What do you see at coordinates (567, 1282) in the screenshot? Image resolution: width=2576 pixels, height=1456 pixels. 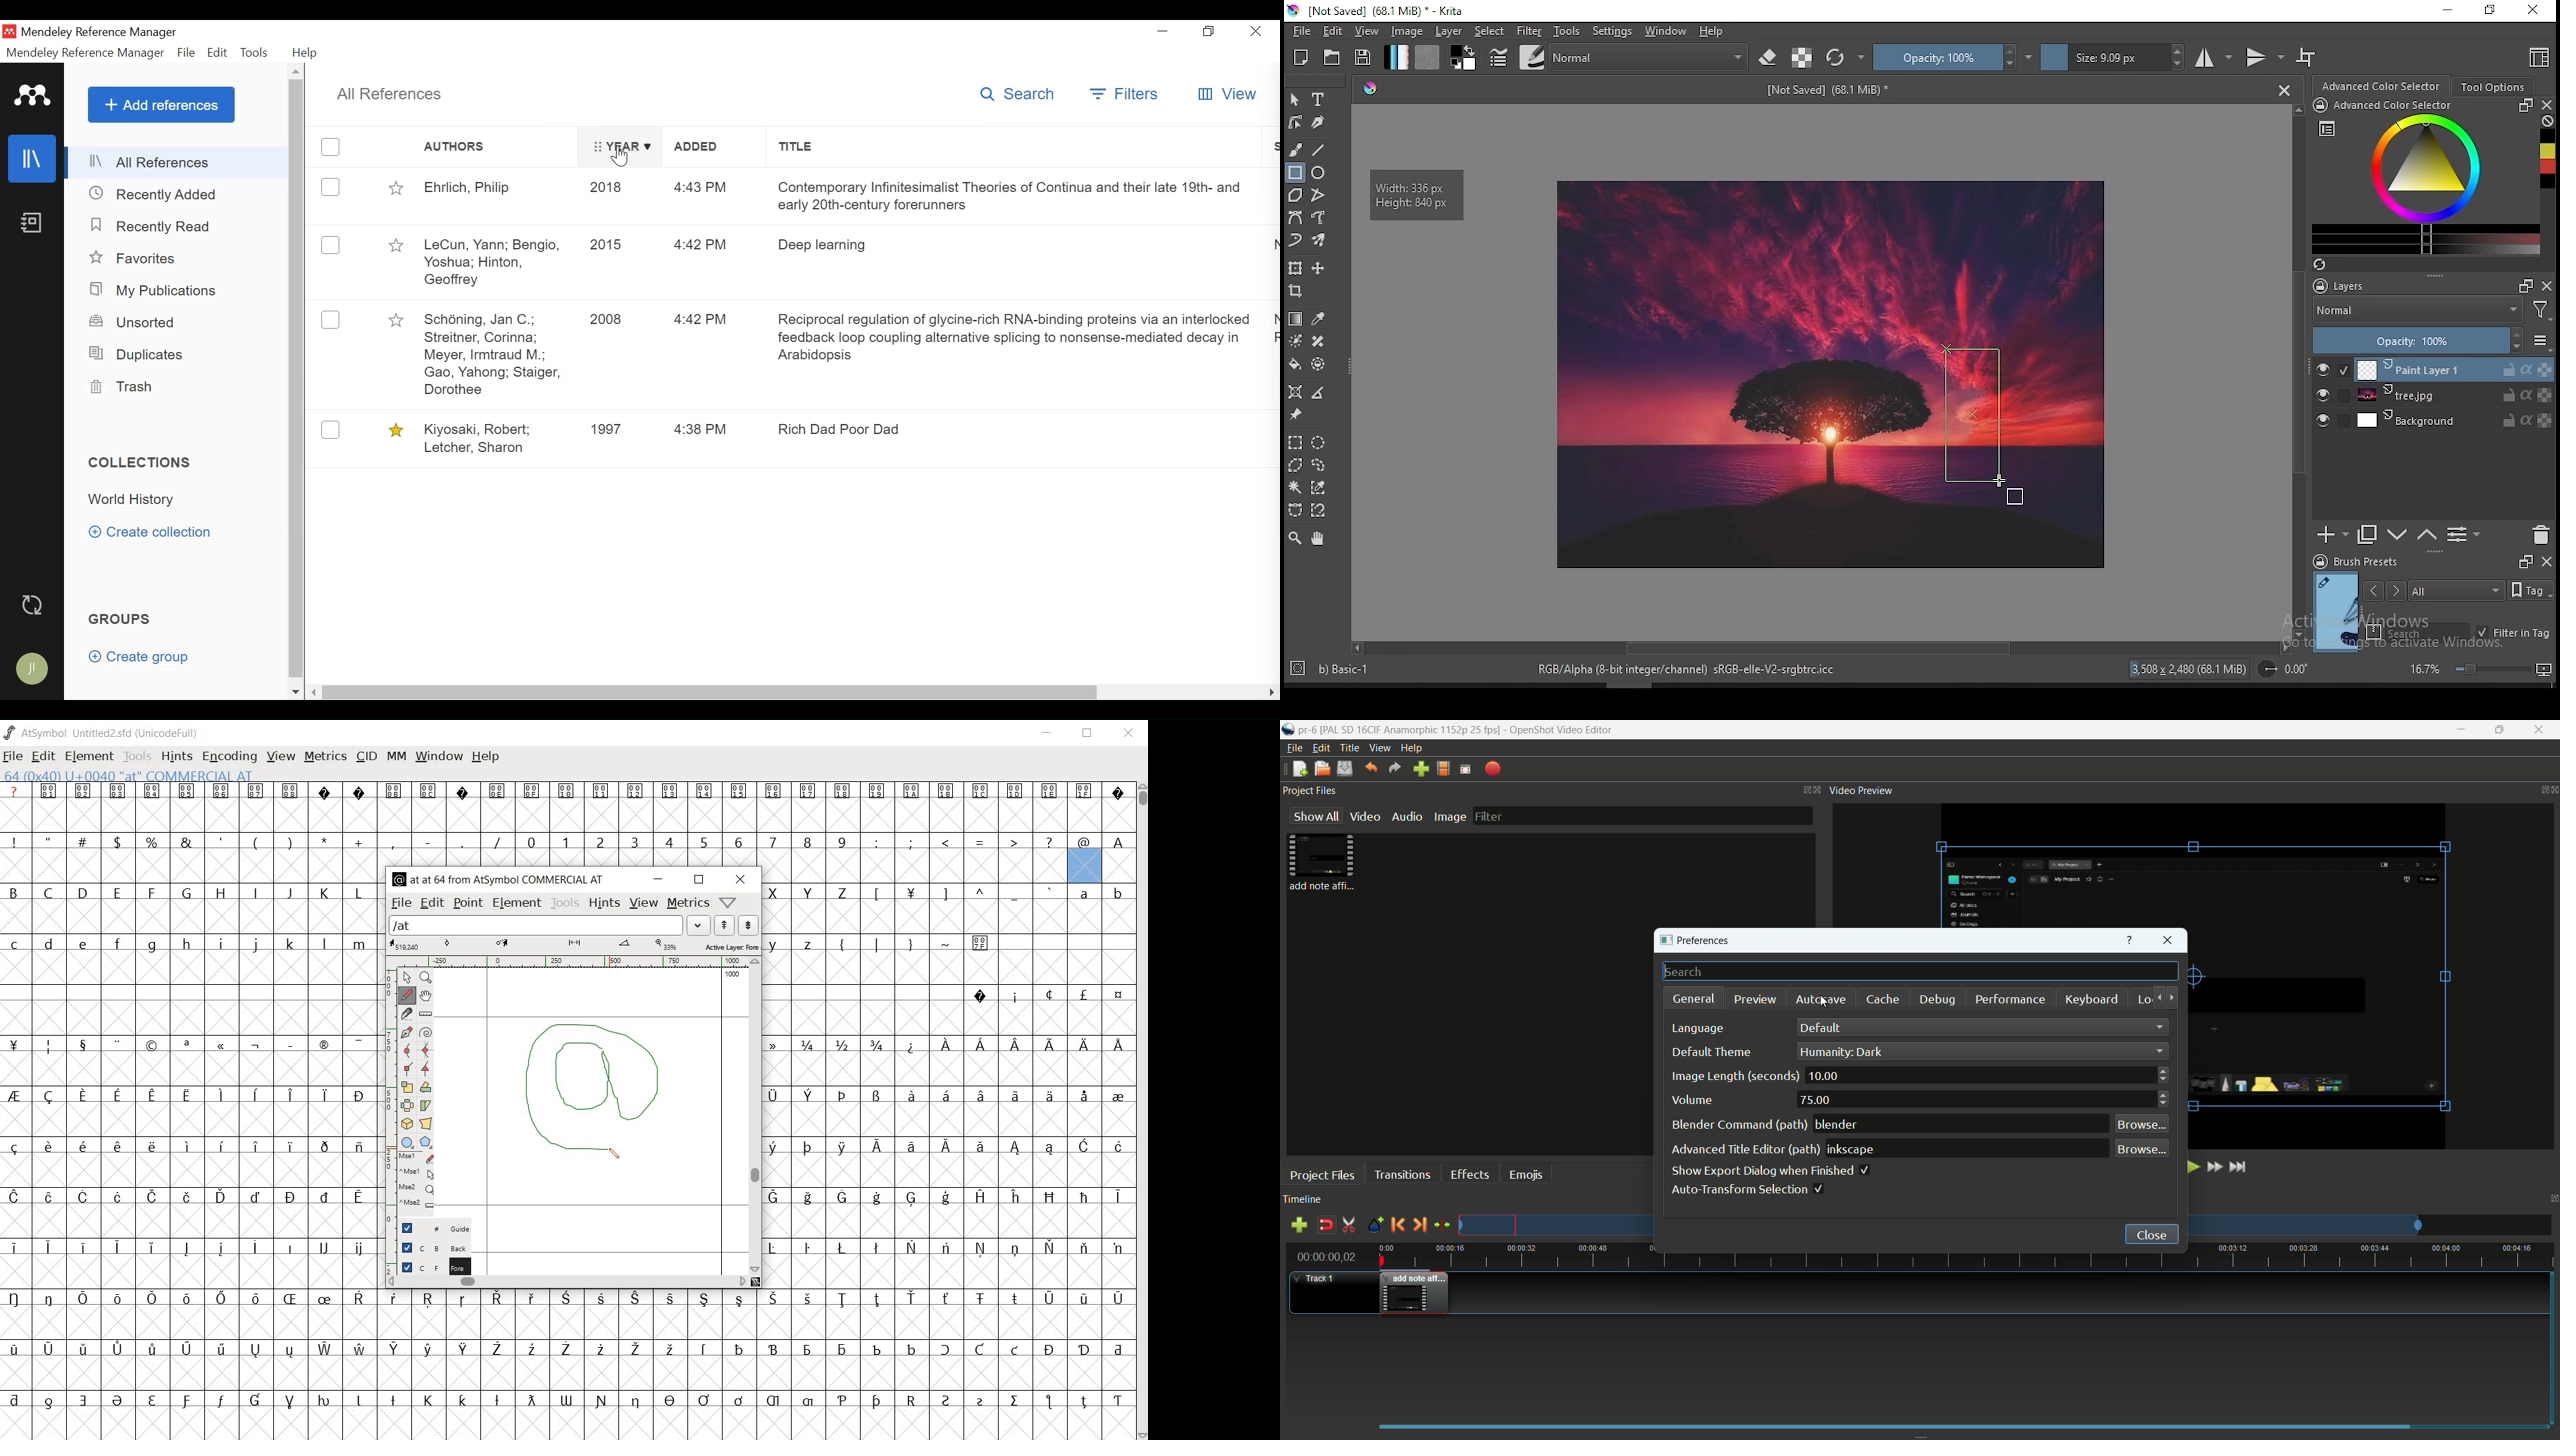 I see `scrollbar` at bounding box center [567, 1282].